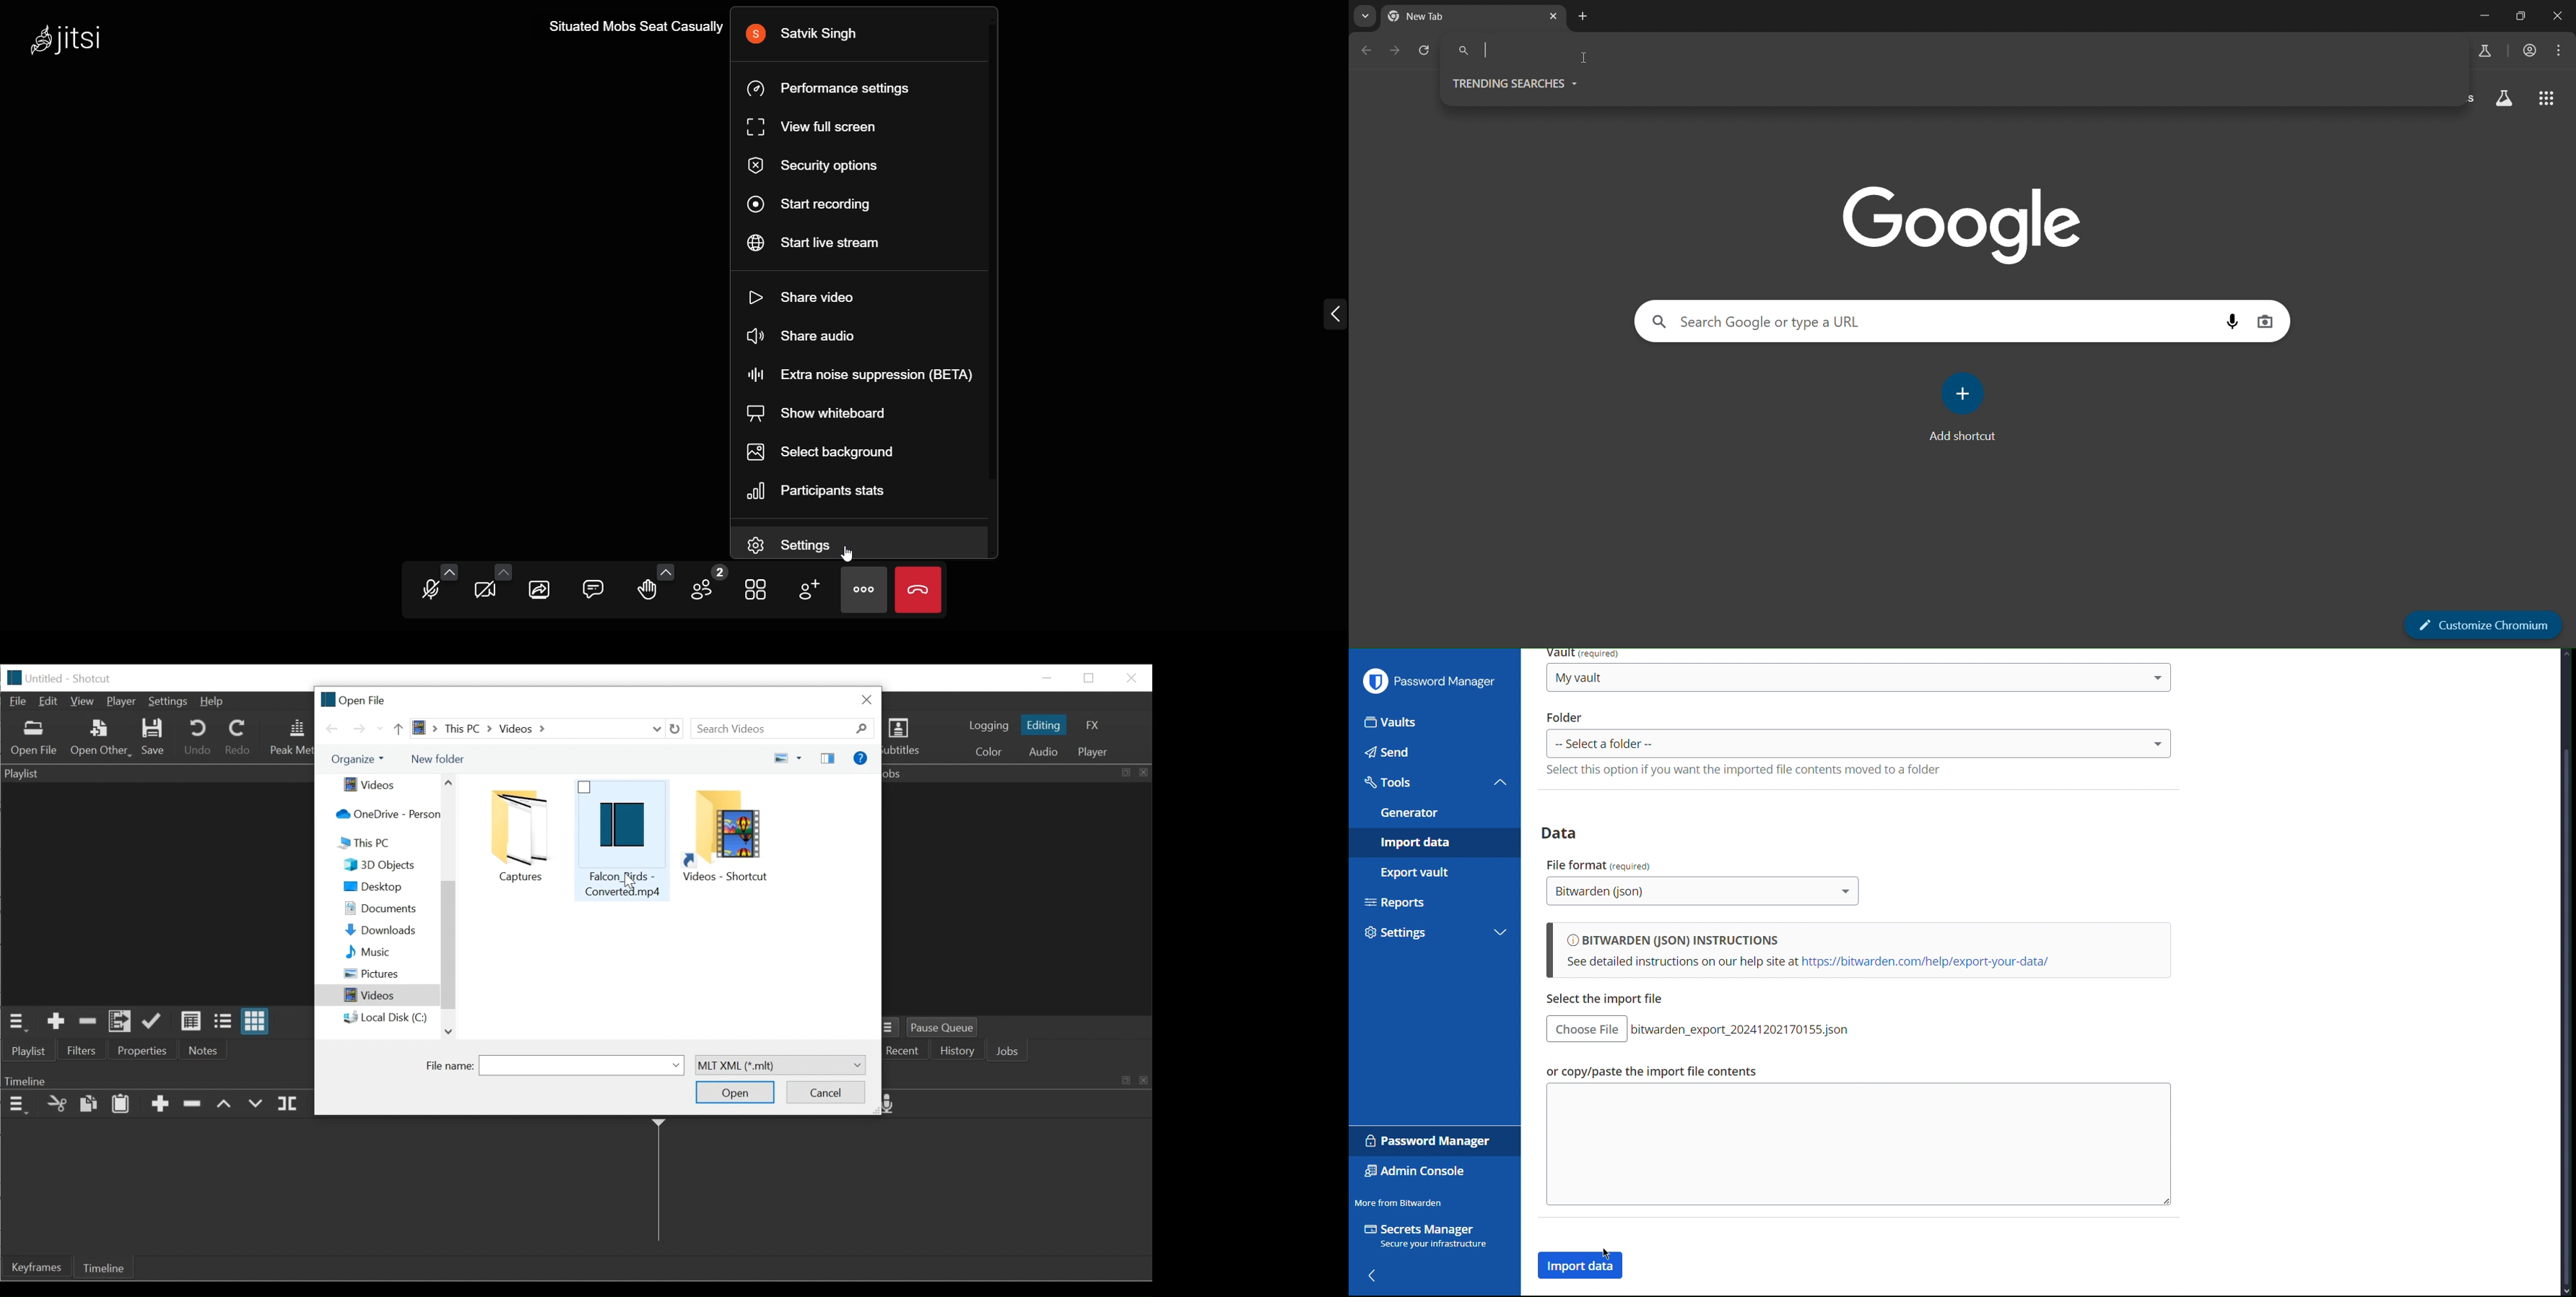  I want to click on Paste, so click(121, 1105).